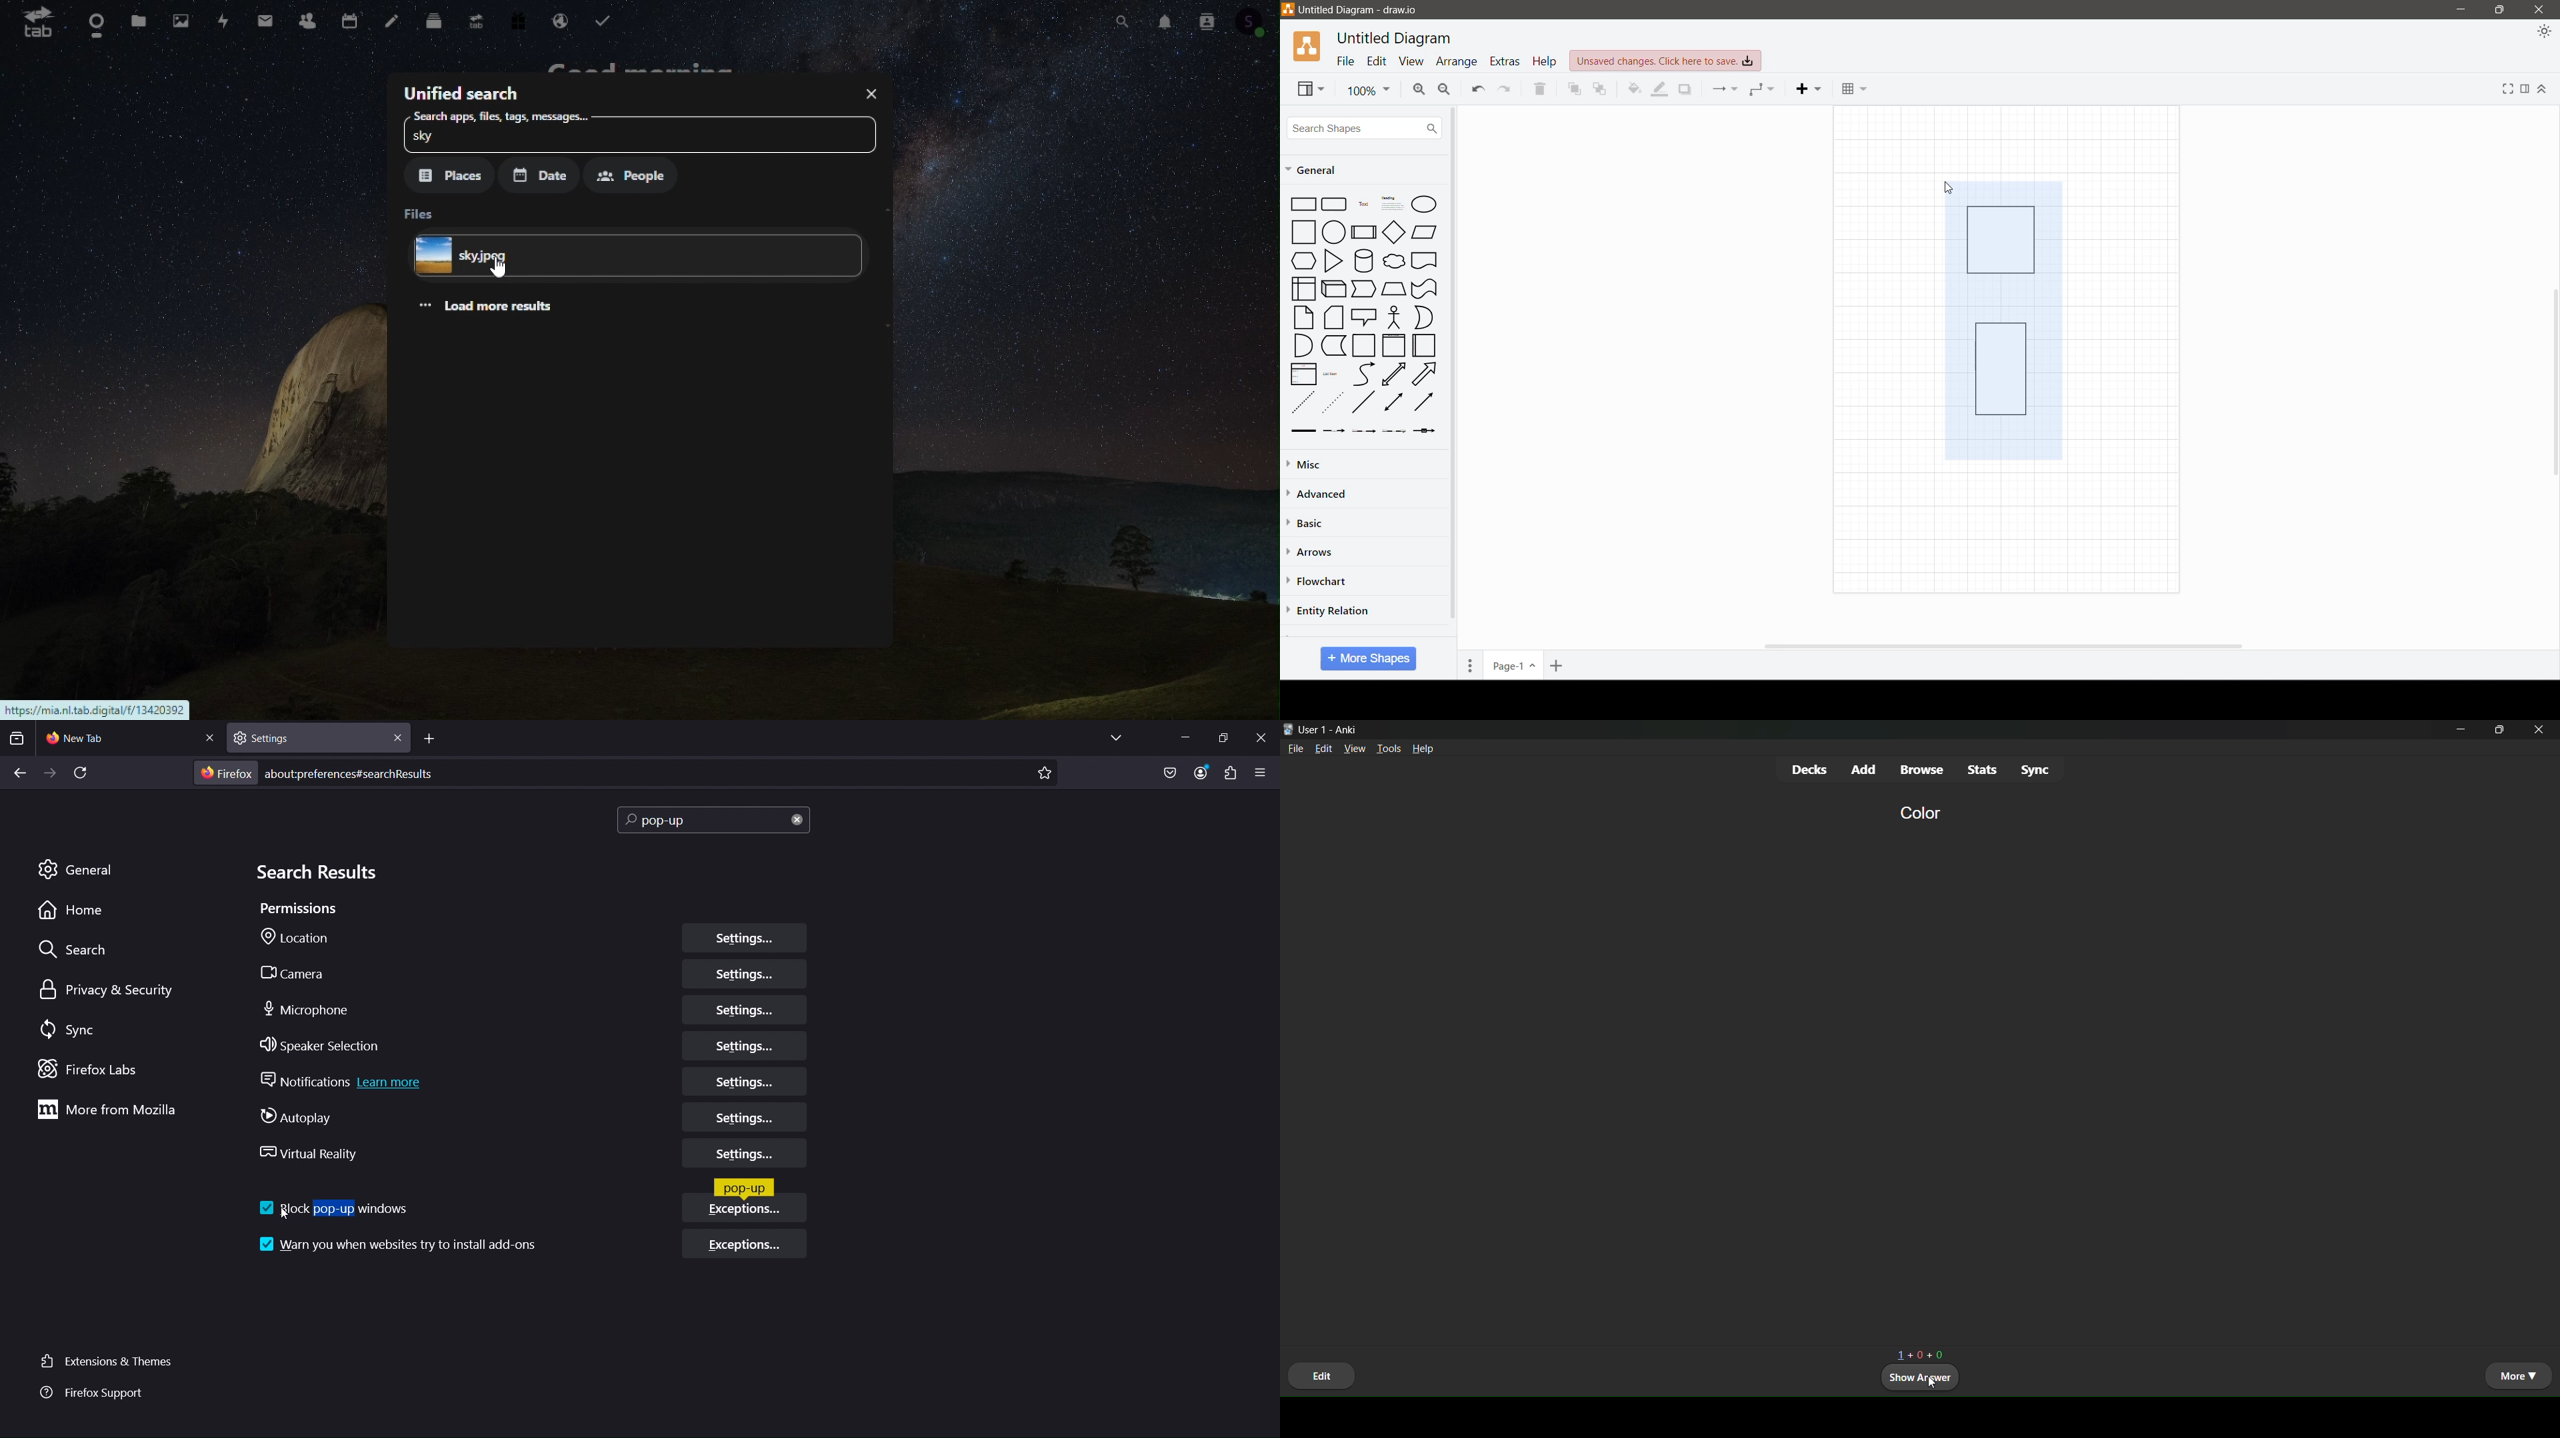 Image resolution: width=2576 pixels, height=1456 pixels. What do you see at coordinates (648, 74) in the screenshot?
I see `Good morning` at bounding box center [648, 74].